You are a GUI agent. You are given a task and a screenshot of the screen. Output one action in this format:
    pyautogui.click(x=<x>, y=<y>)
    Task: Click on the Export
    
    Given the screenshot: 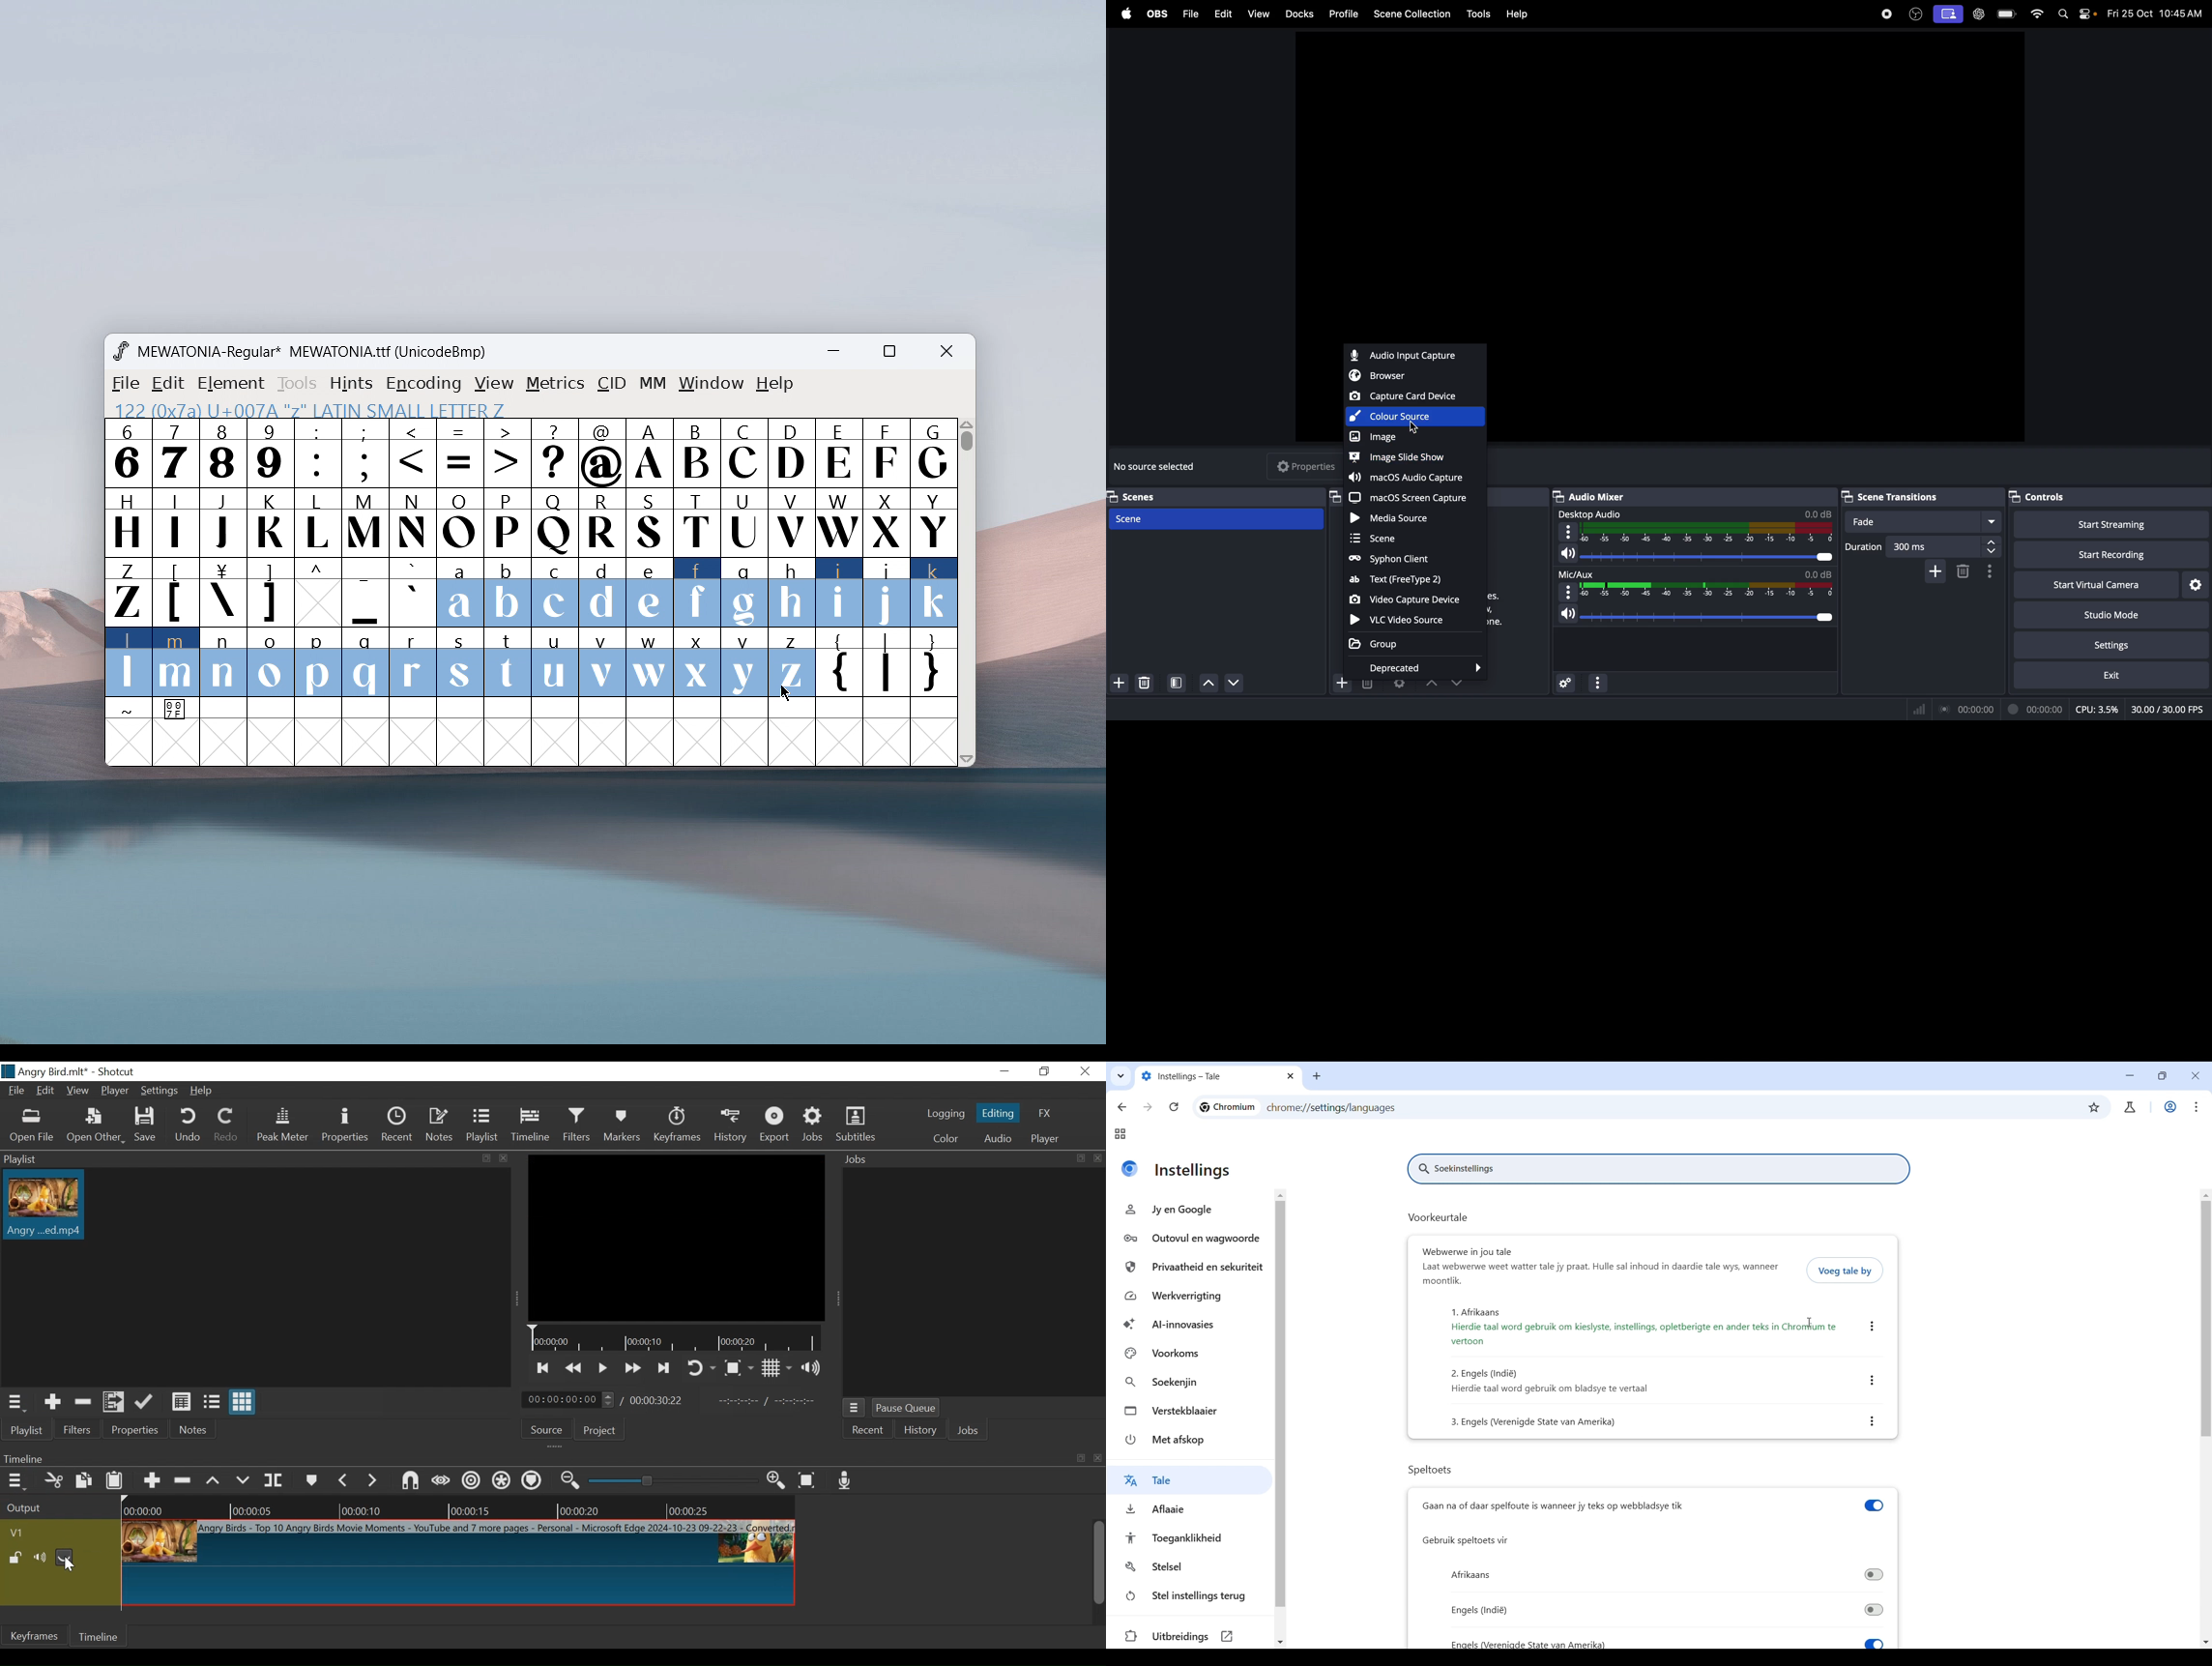 What is the action you would take?
    pyautogui.click(x=775, y=1125)
    